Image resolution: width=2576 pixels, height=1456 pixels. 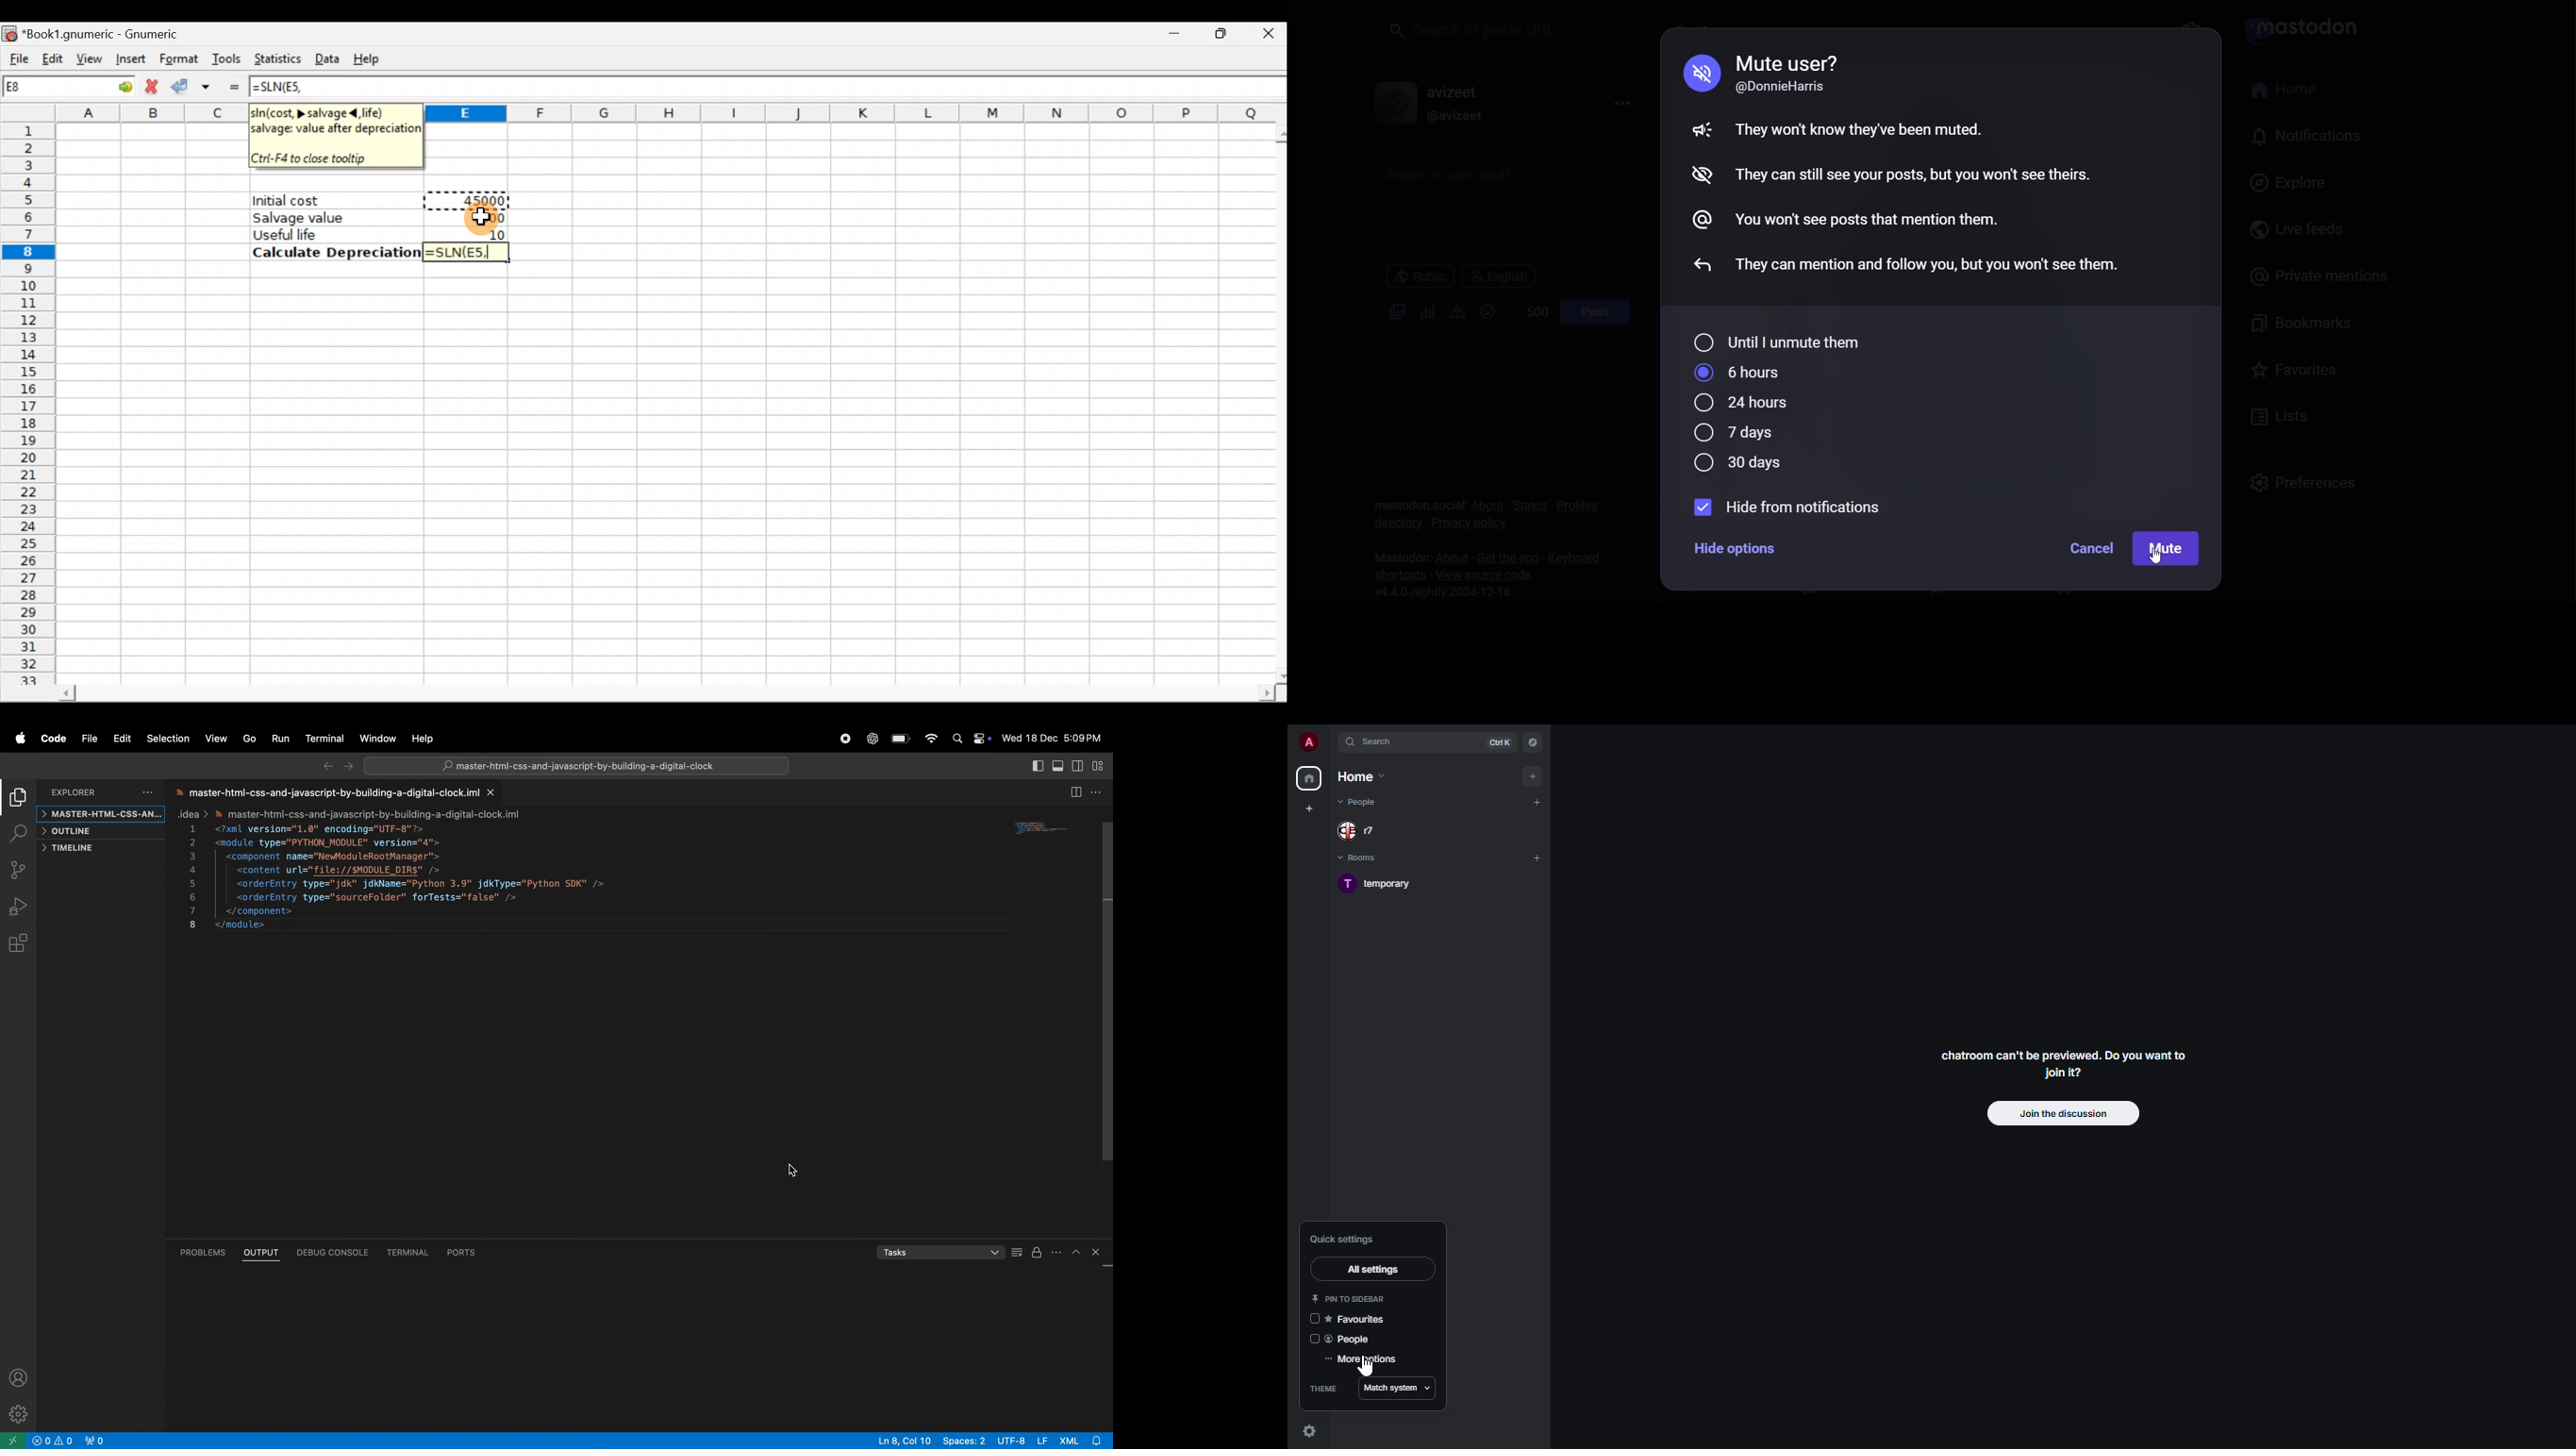 I want to click on match system, so click(x=1399, y=1389).